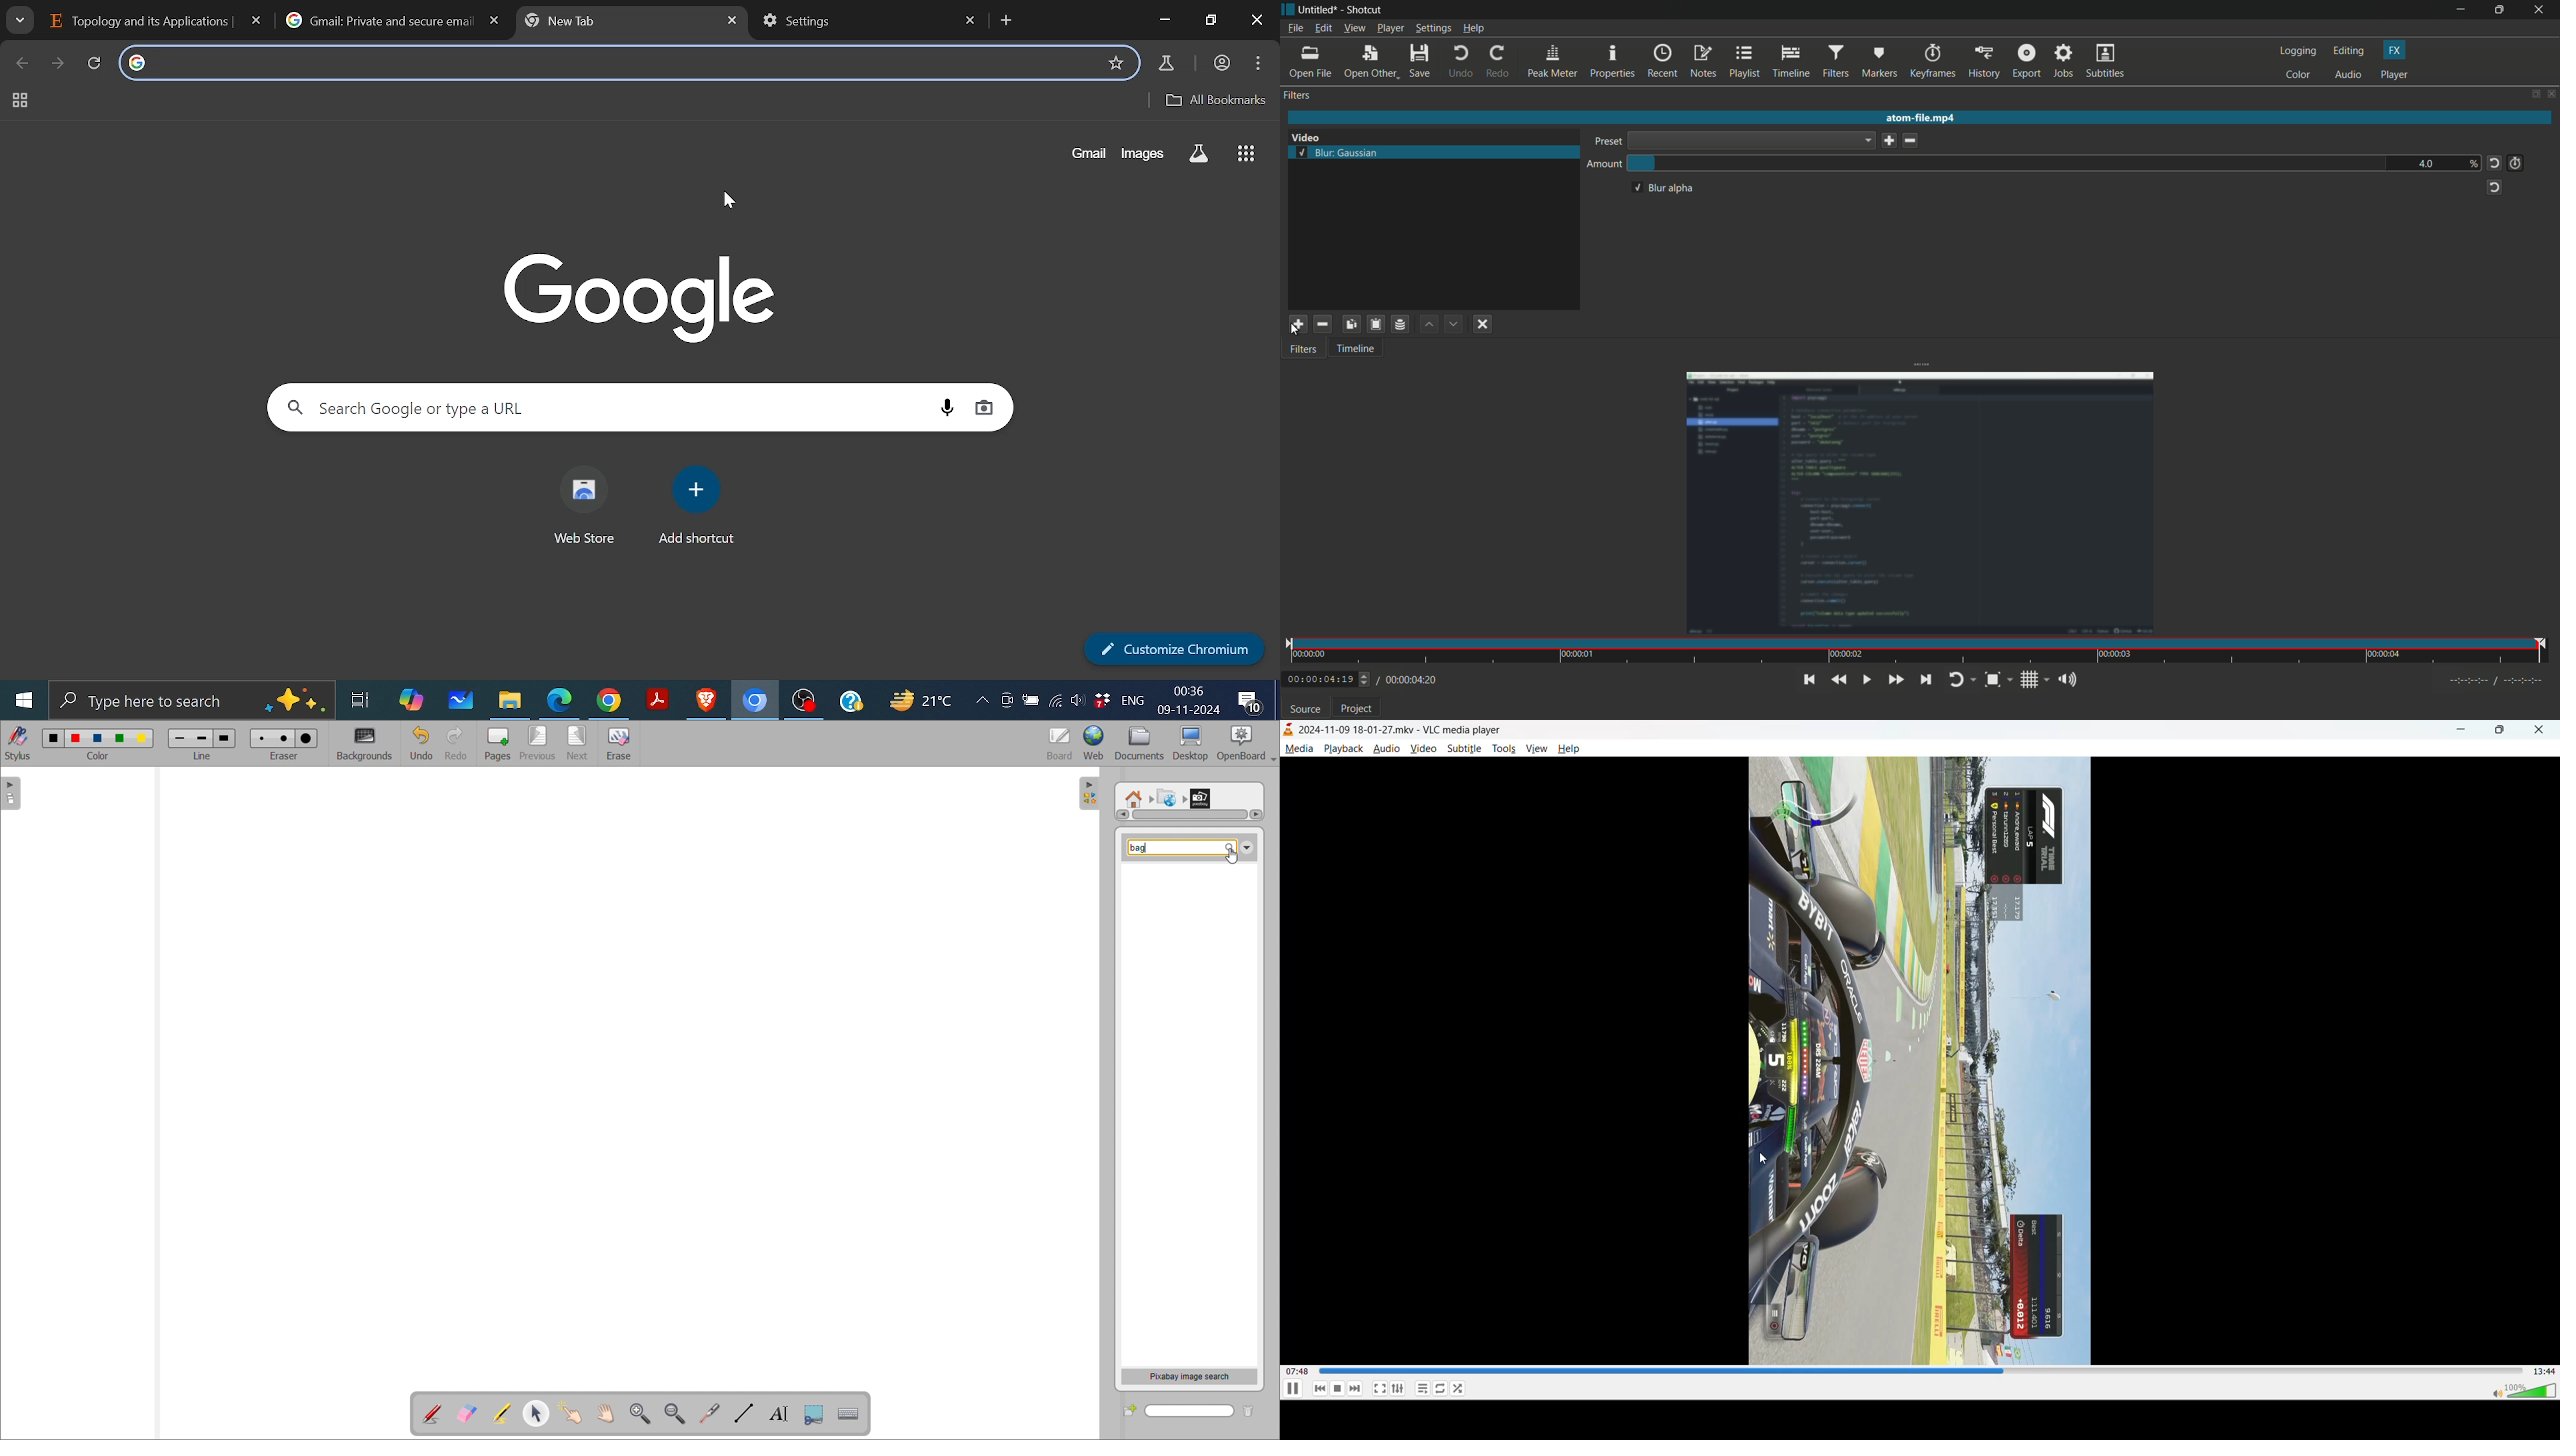  I want to click on current track time, so click(1299, 1372).